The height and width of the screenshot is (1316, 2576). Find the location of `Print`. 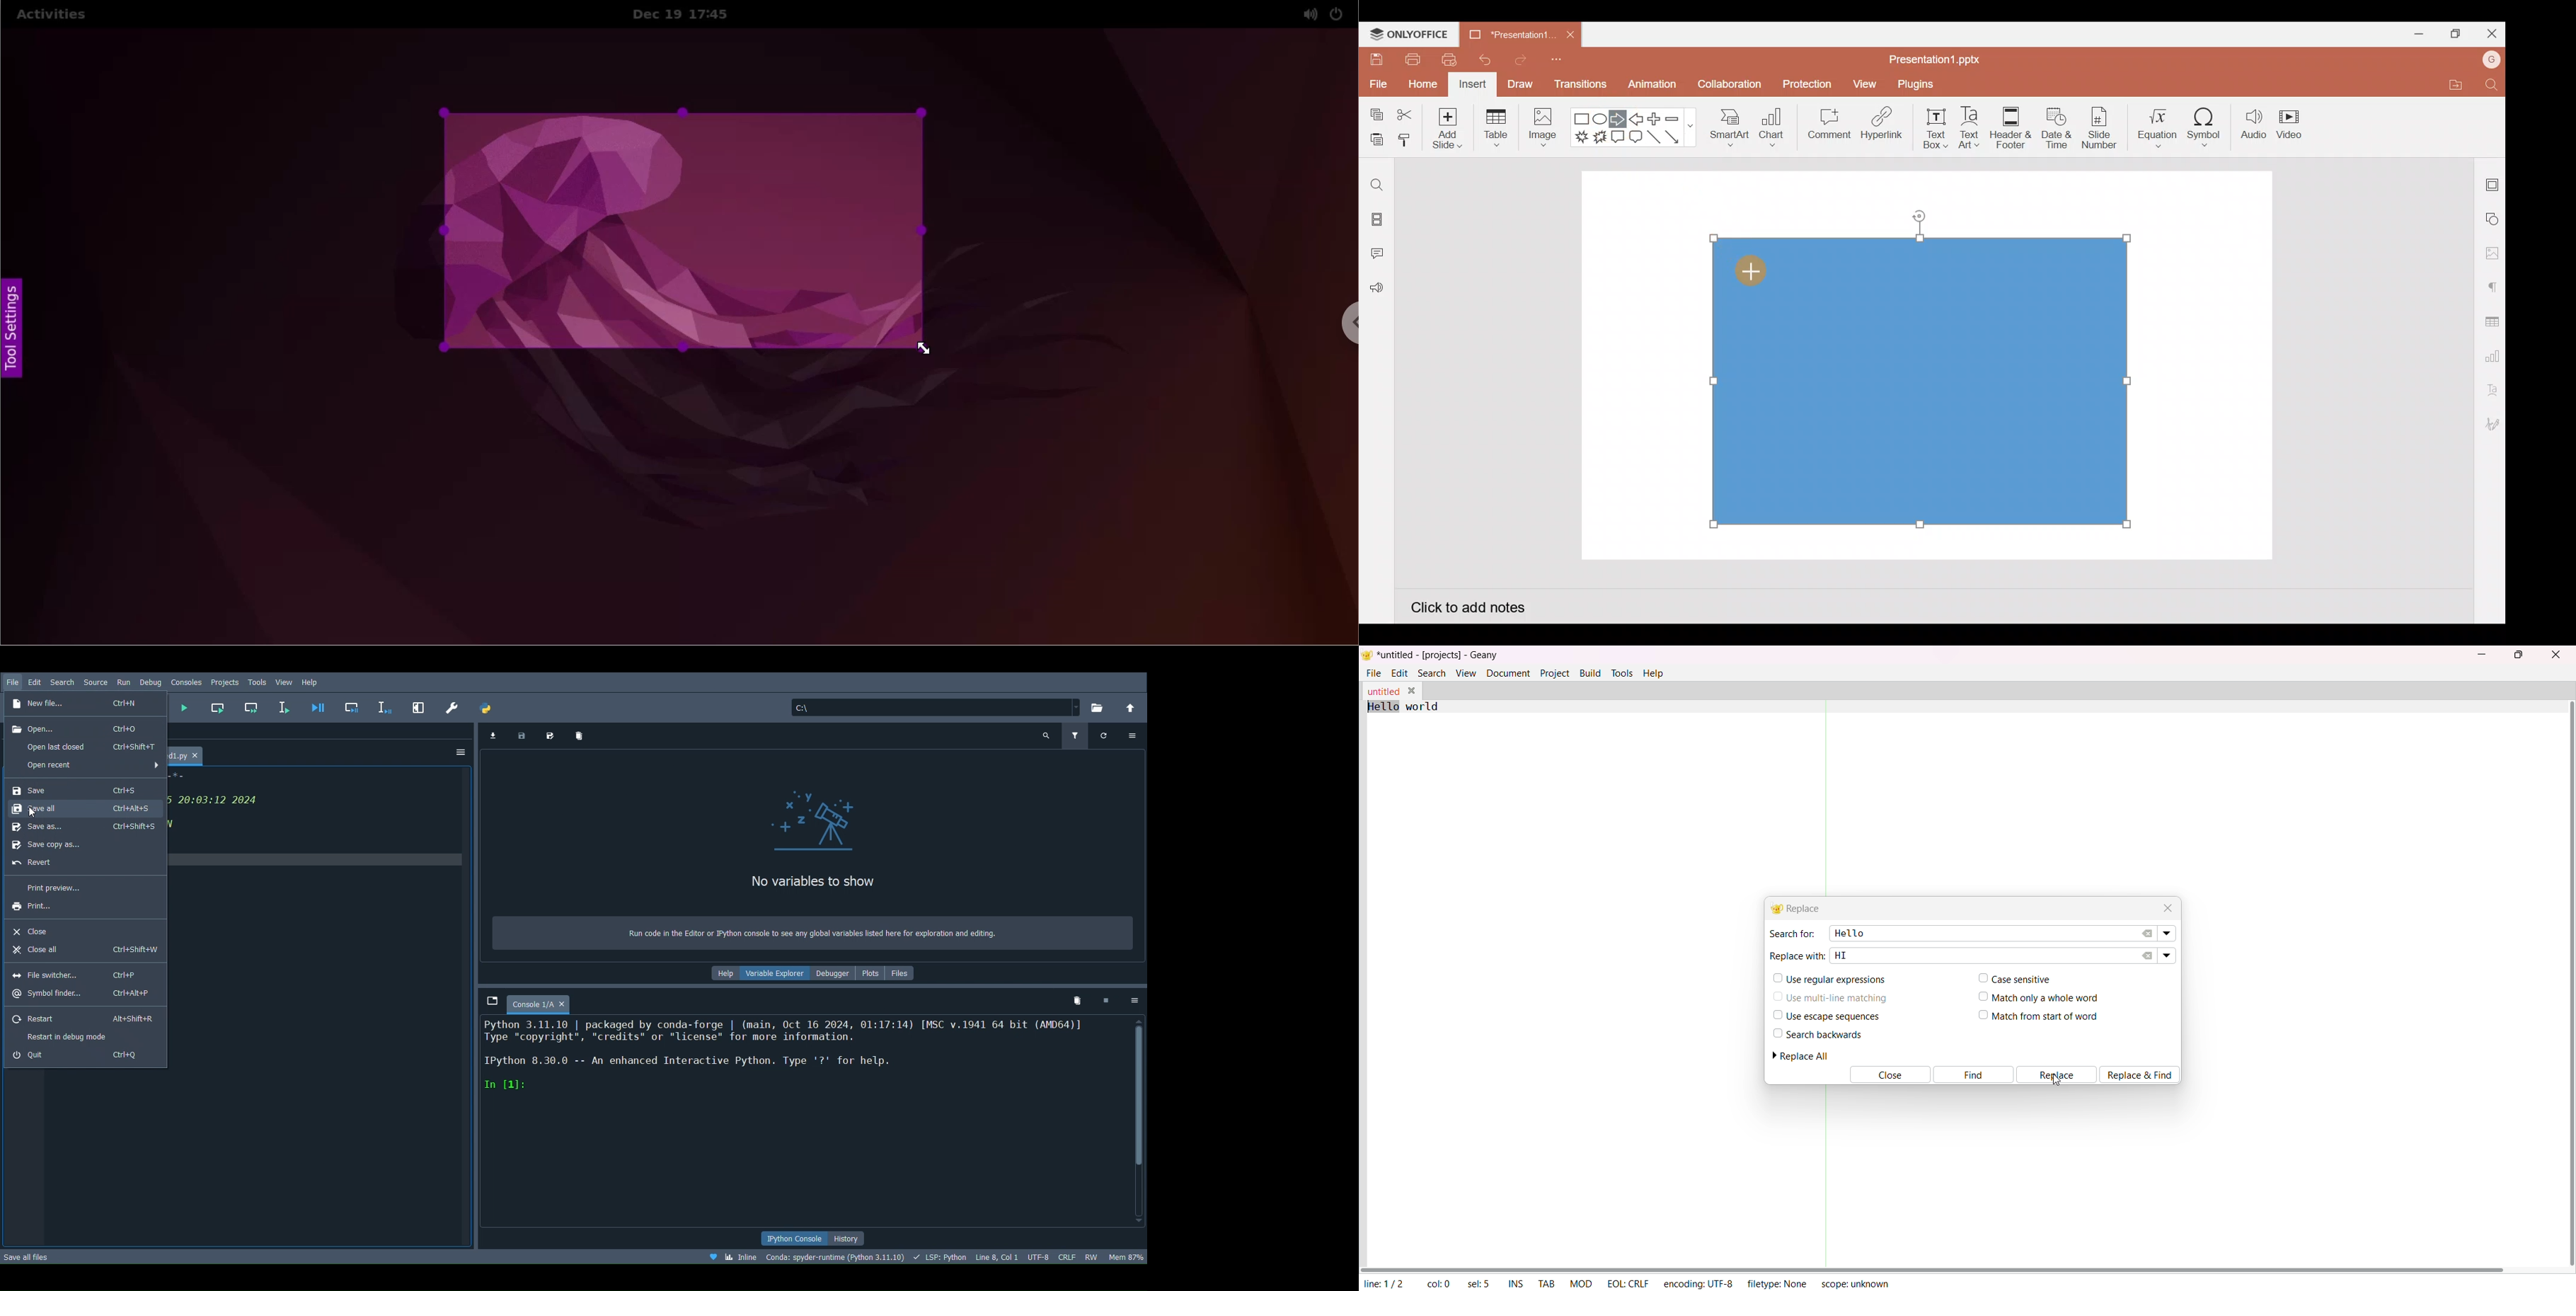

Print is located at coordinates (76, 907).